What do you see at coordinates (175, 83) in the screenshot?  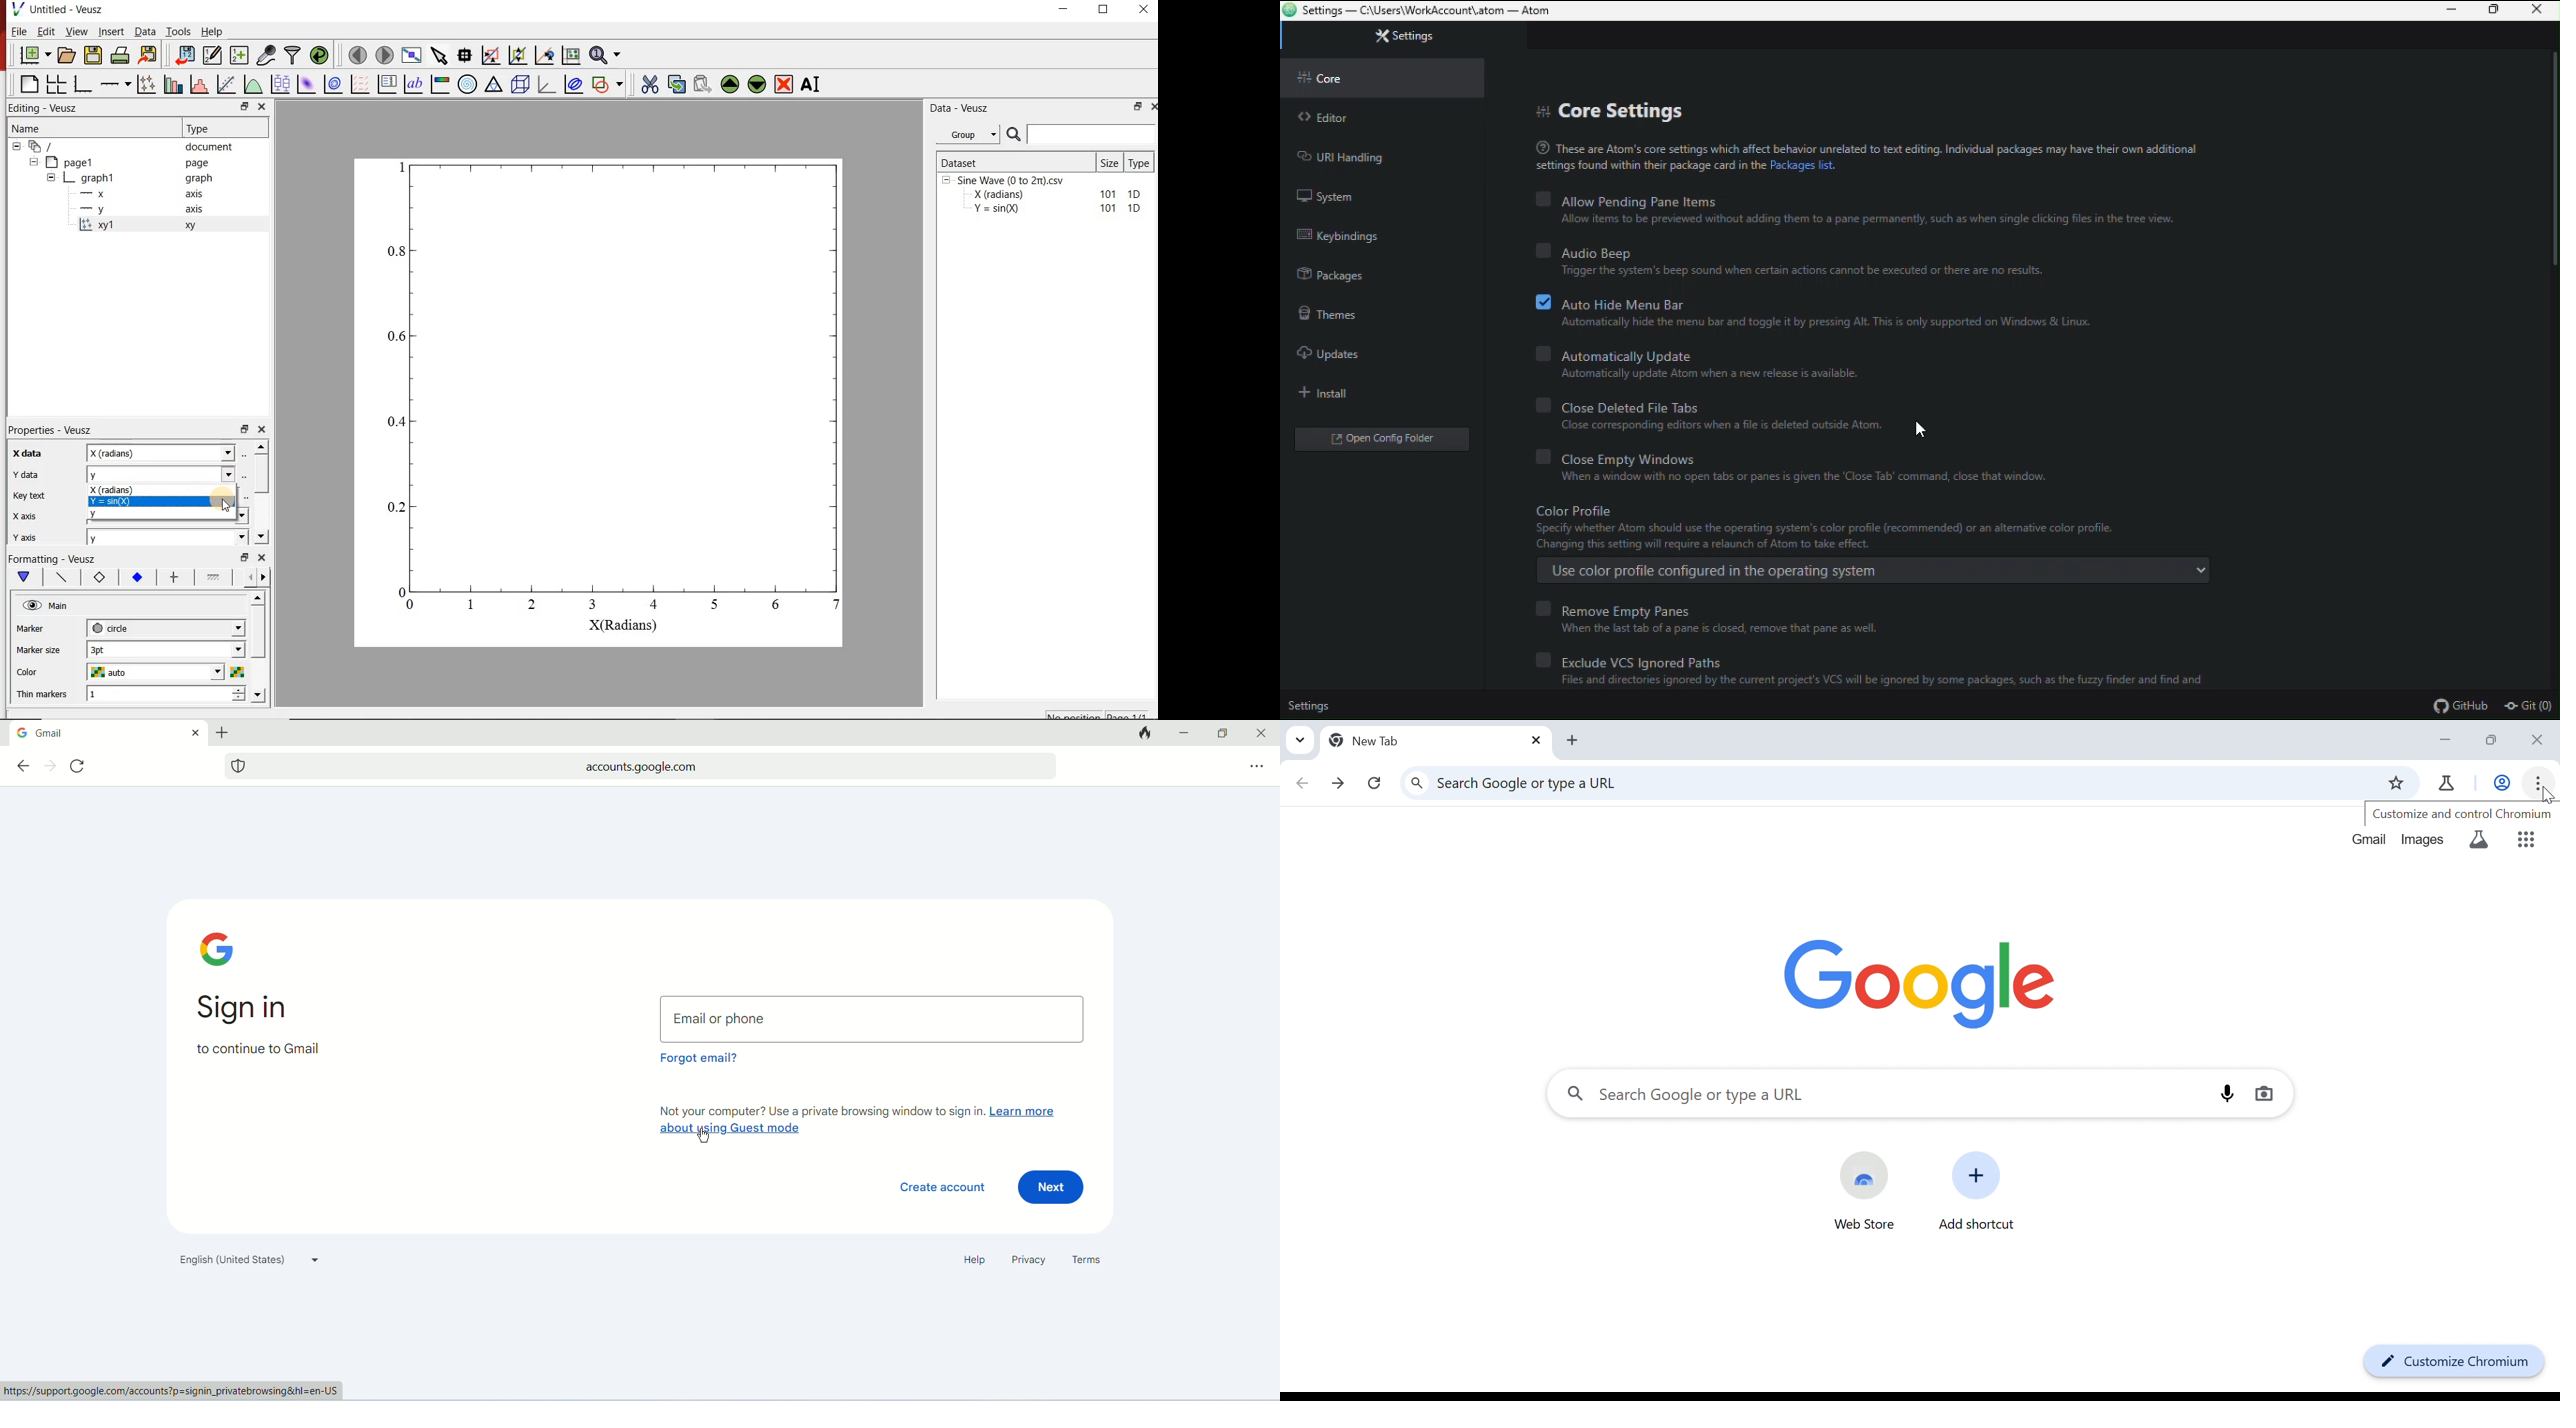 I see `plot bar charts` at bounding box center [175, 83].